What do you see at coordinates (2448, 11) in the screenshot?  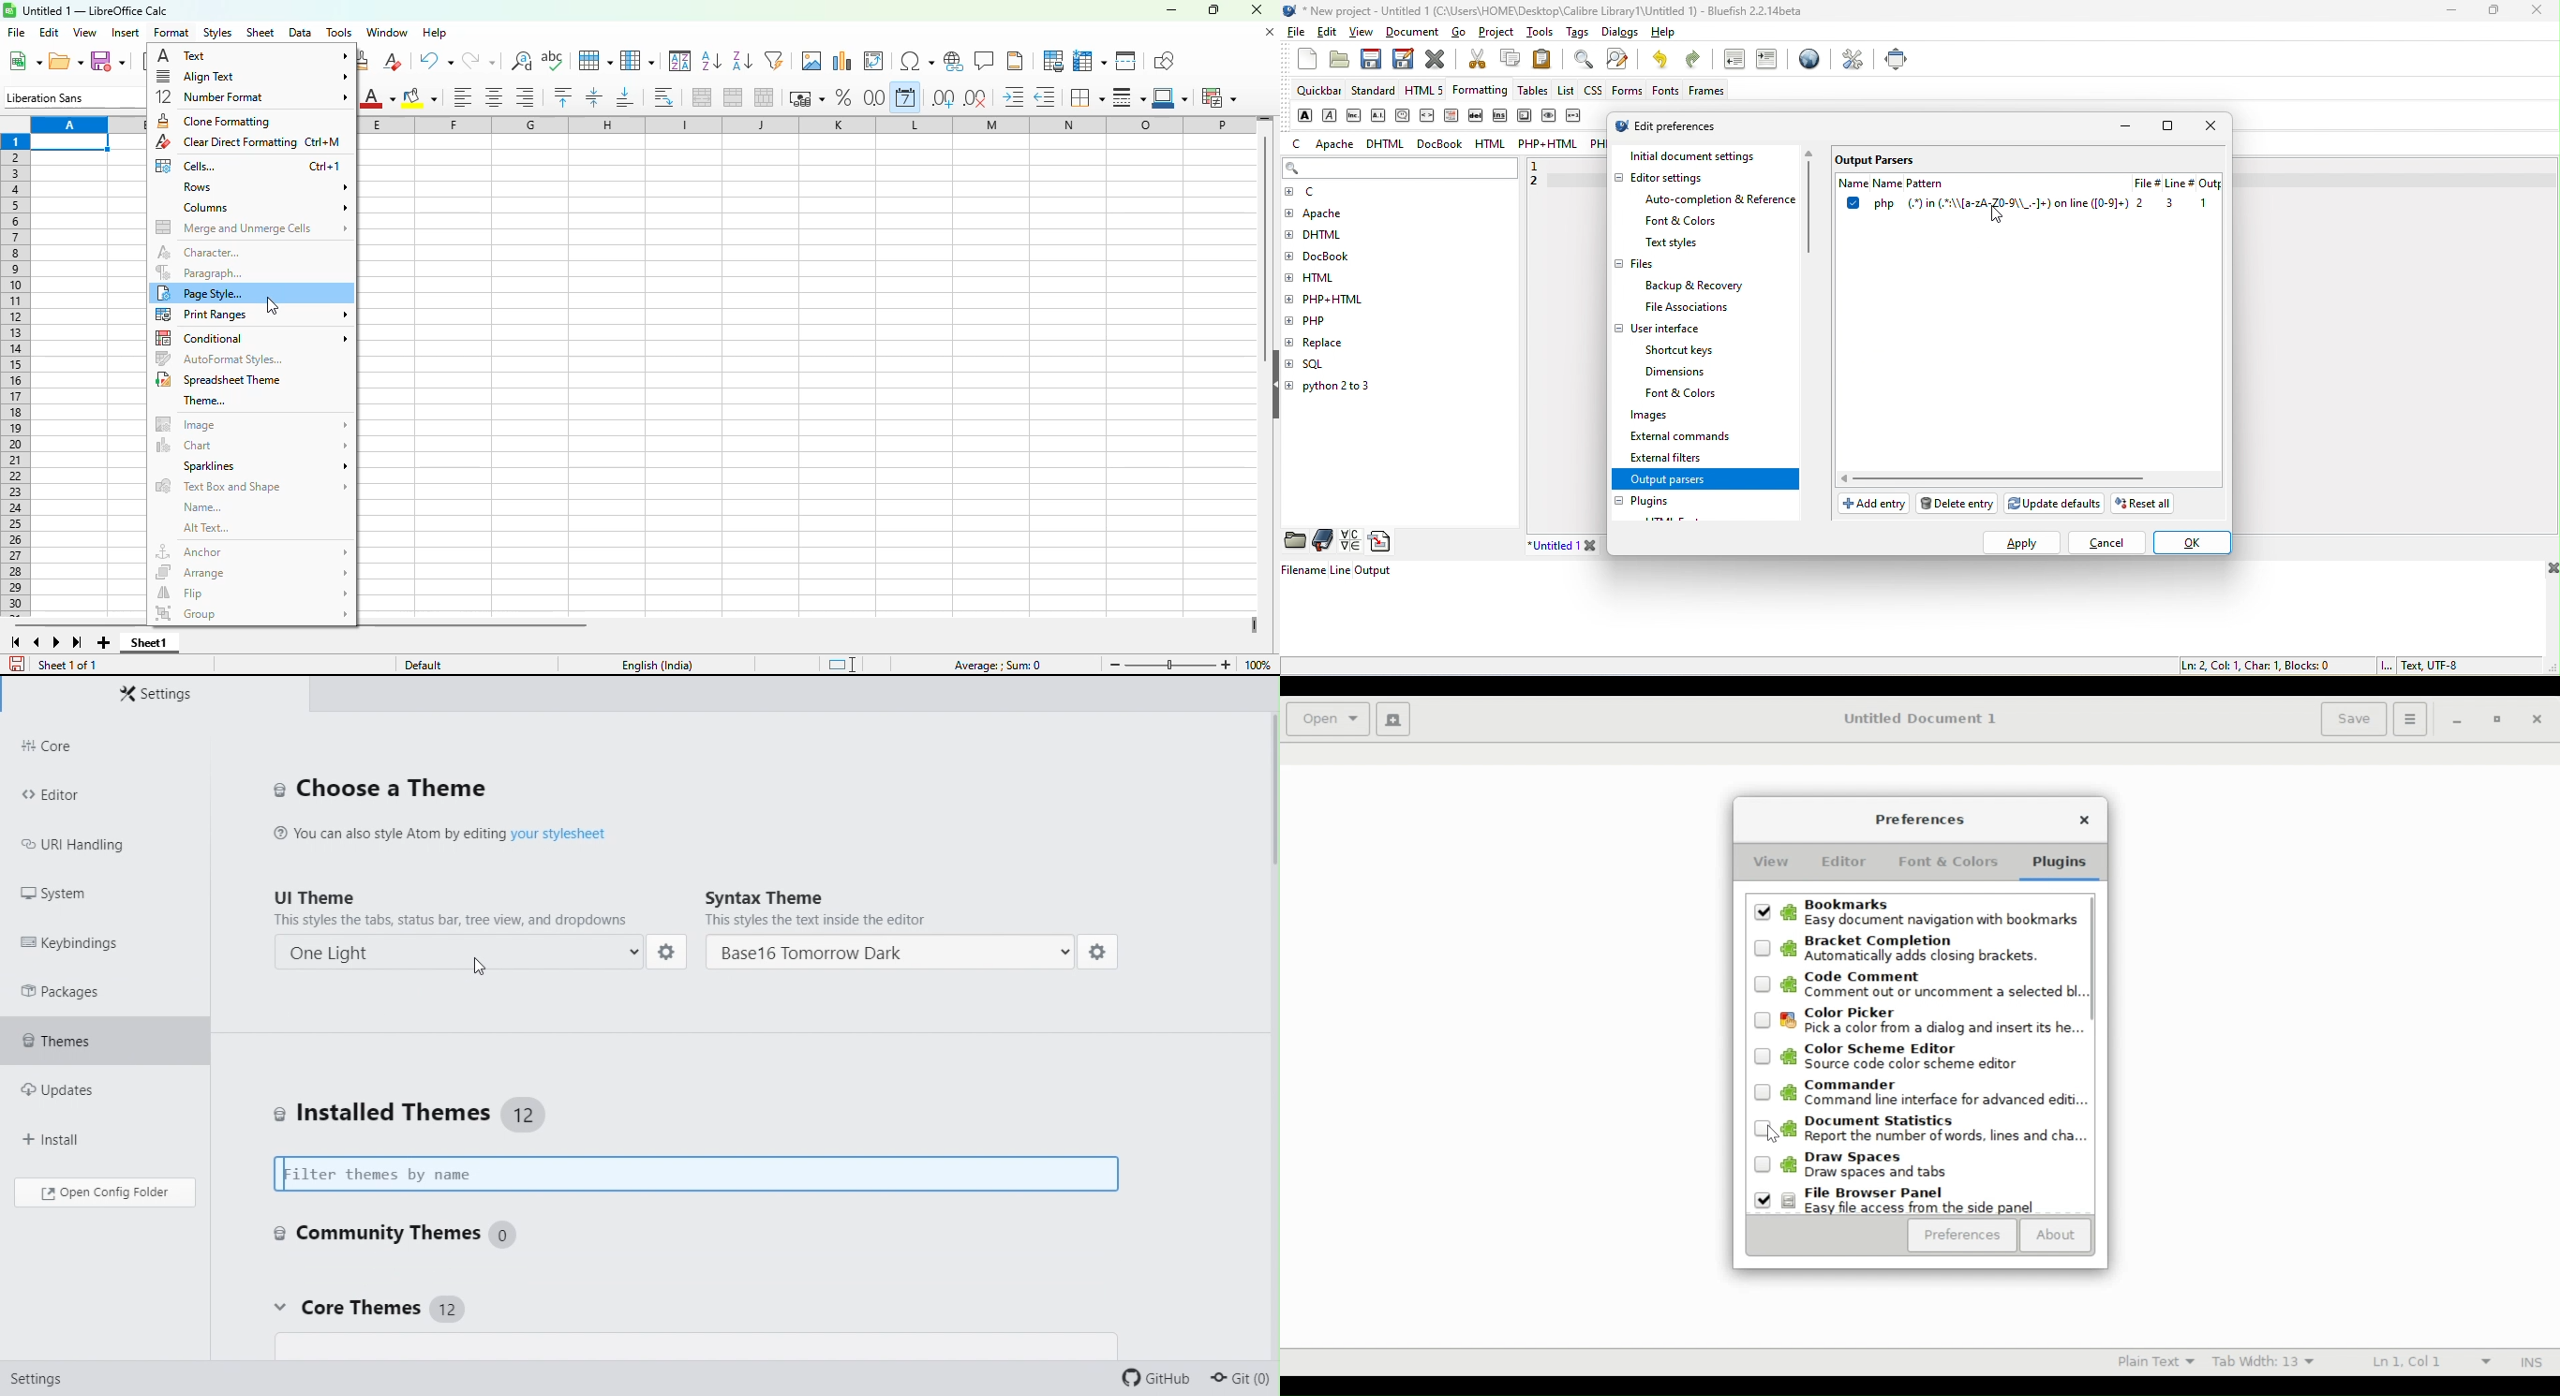 I see `minimize` at bounding box center [2448, 11].